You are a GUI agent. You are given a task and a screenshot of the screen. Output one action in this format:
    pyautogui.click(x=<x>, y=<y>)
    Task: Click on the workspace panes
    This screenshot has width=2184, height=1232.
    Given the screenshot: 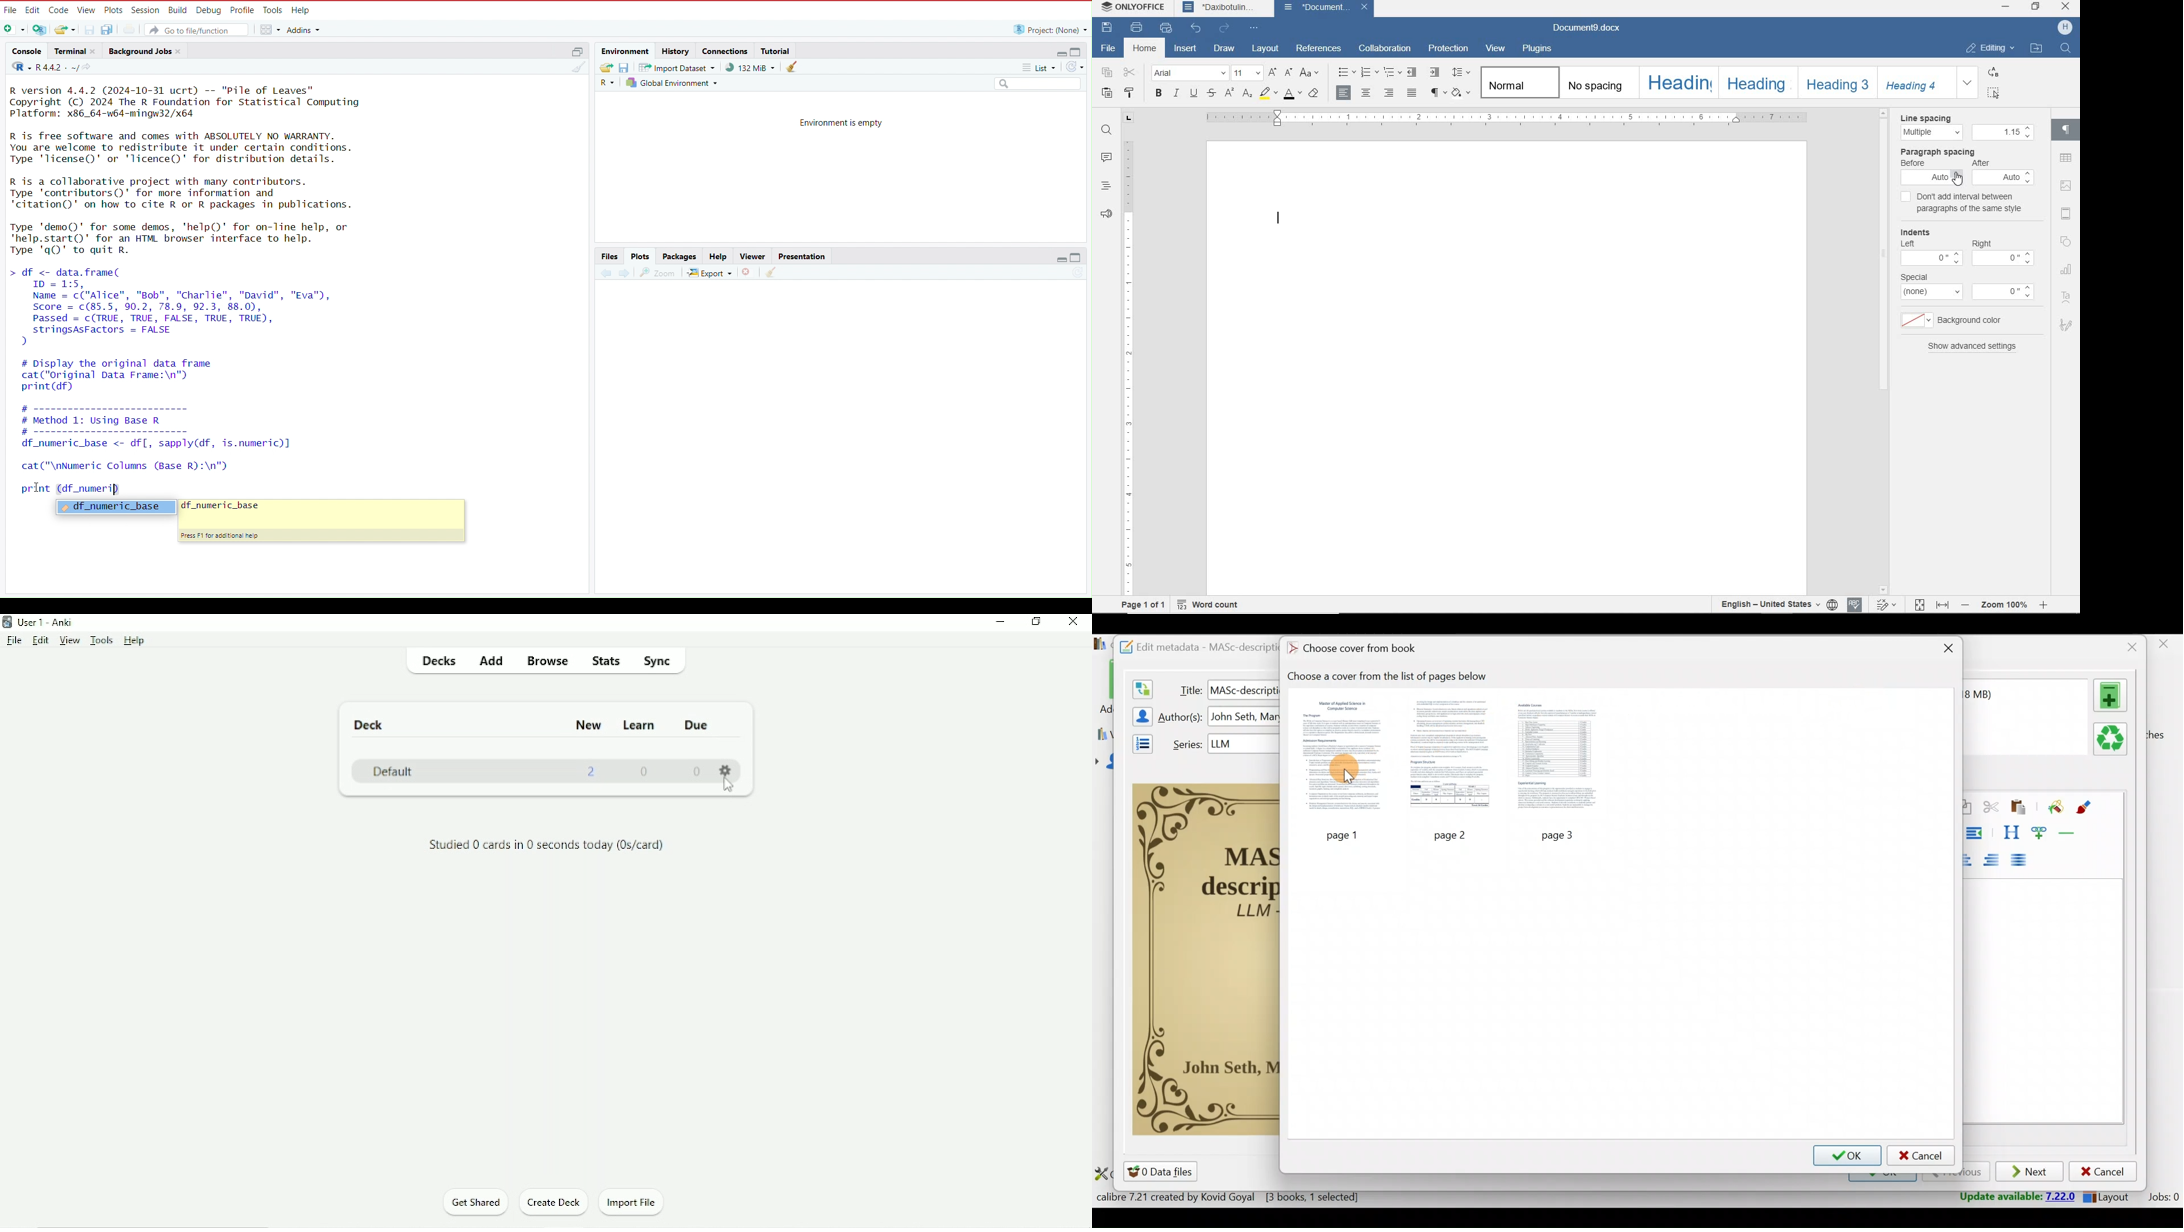 What is the action you would take?
    pyautogui.click(x=270, y=30)
    